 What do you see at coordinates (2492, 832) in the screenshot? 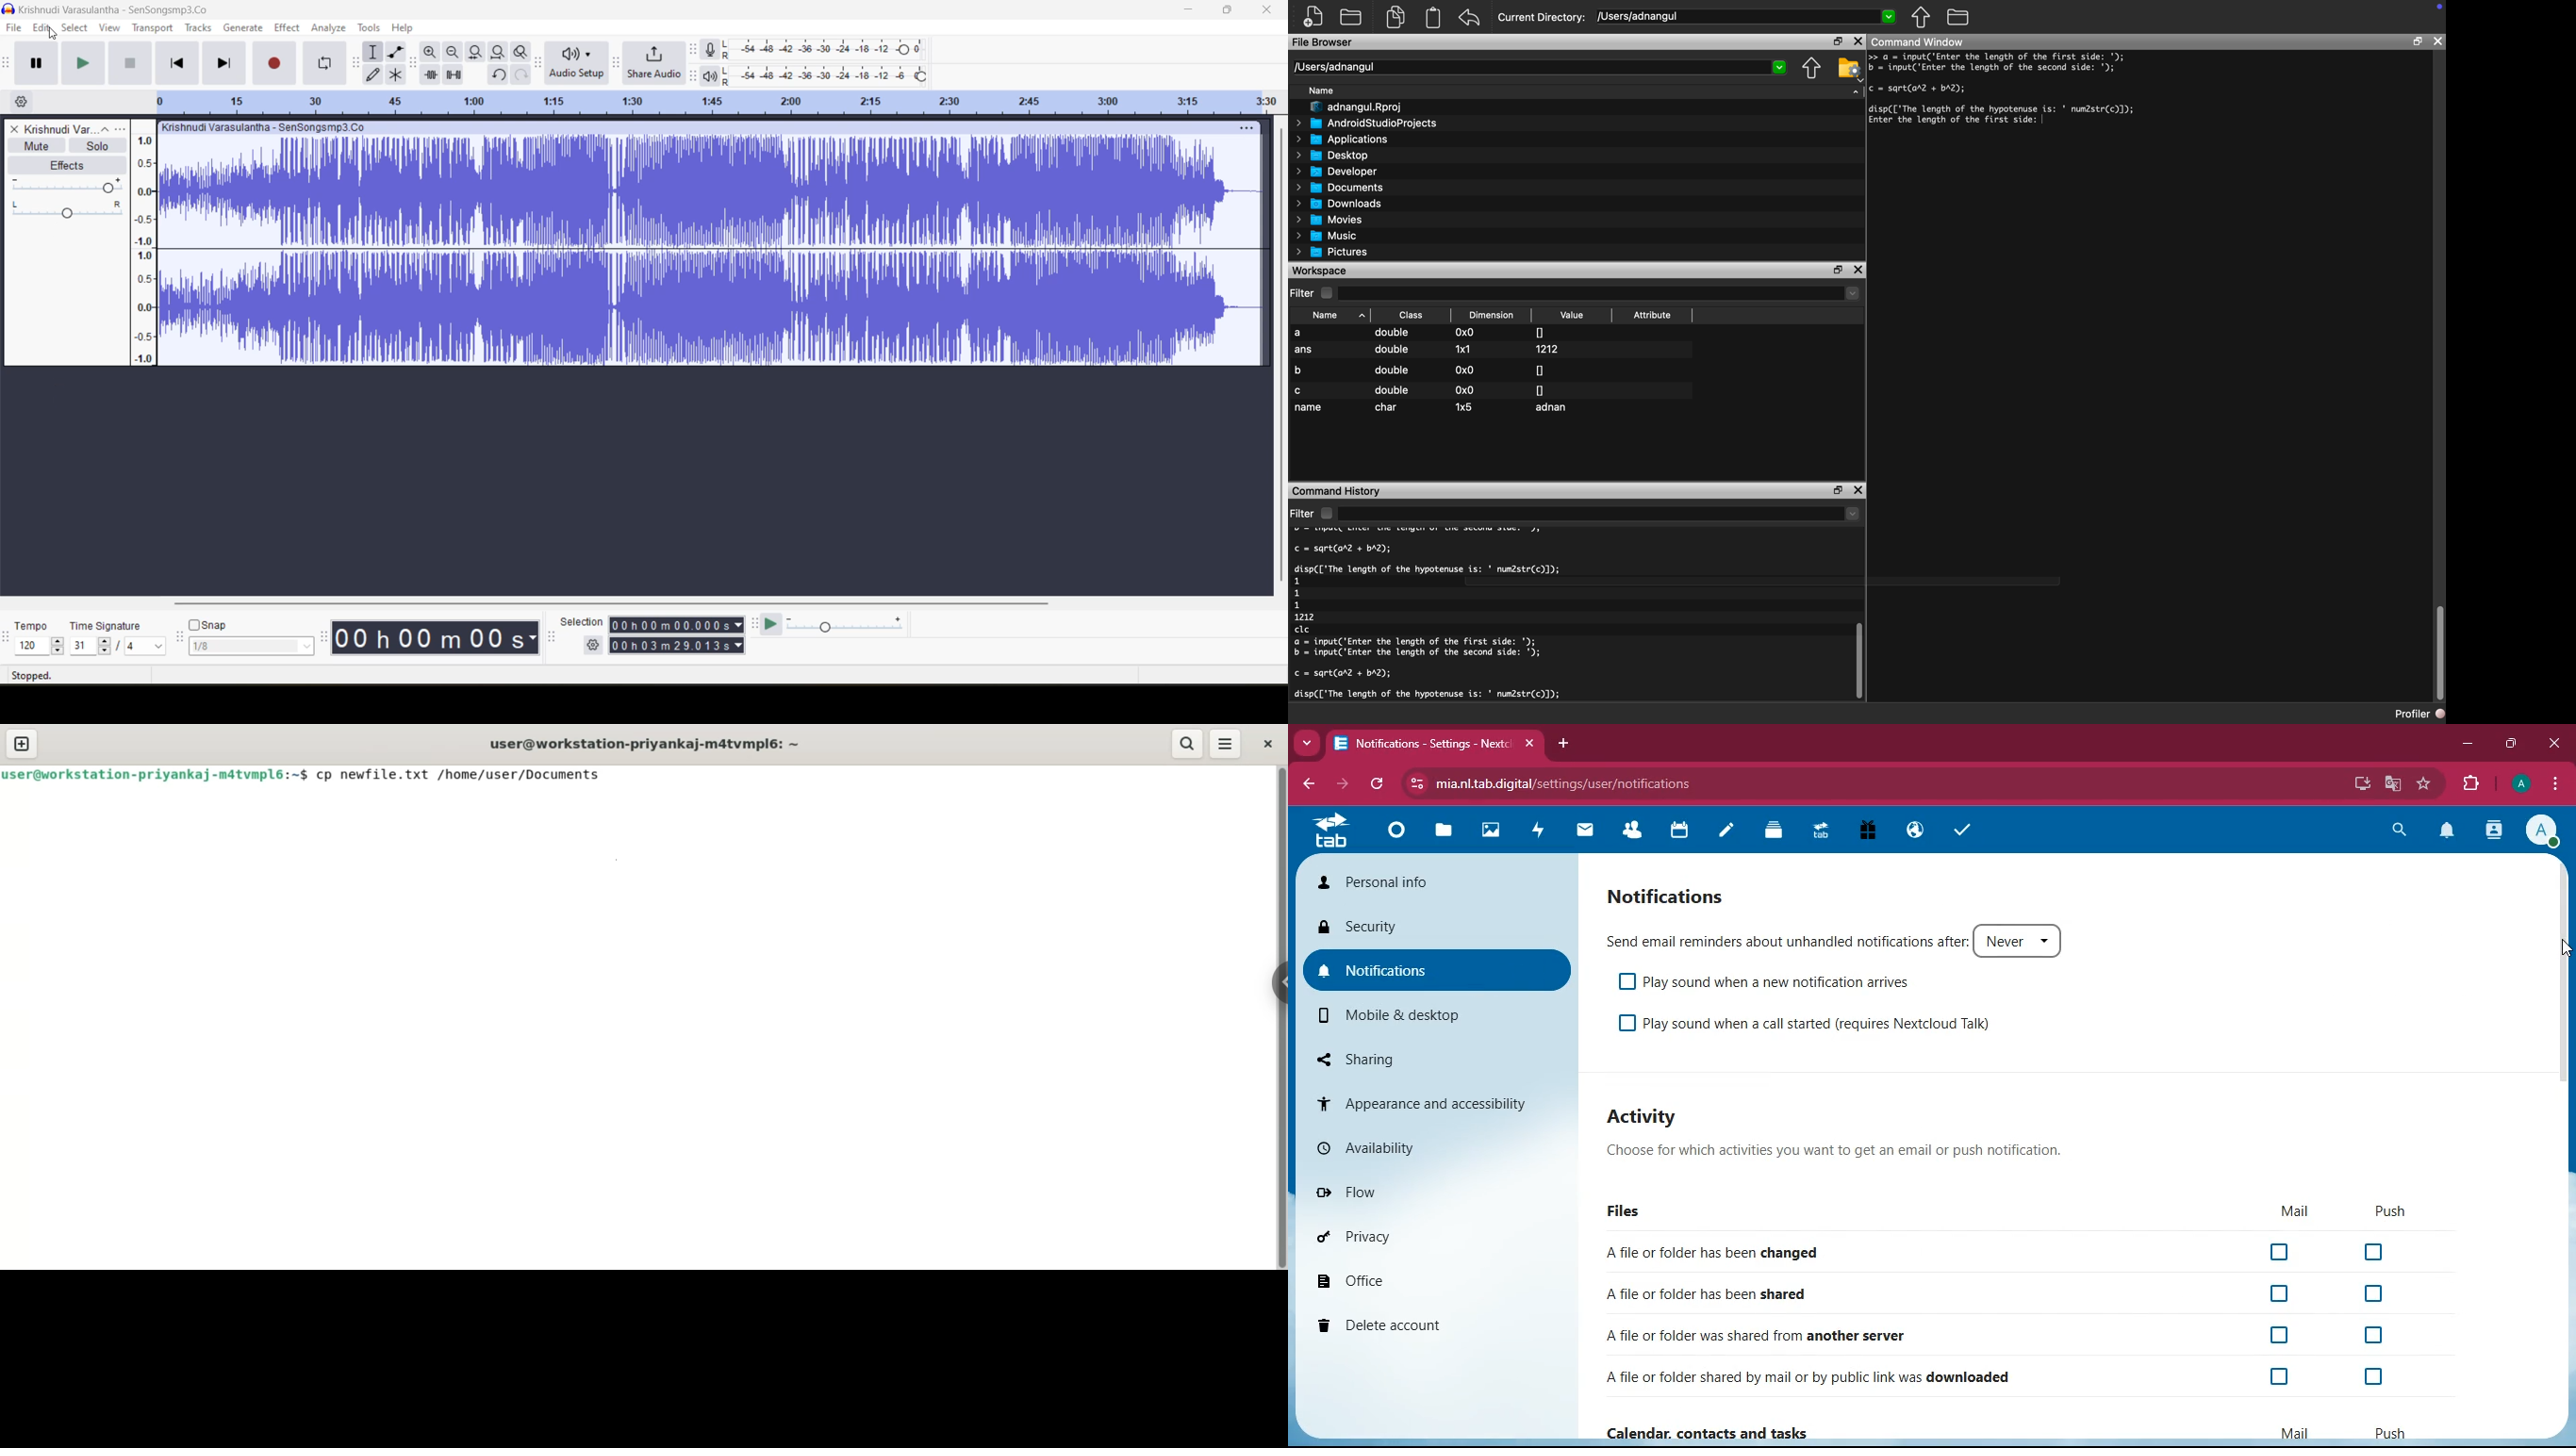
I see `contacts` at bounding box center [2492, 832].